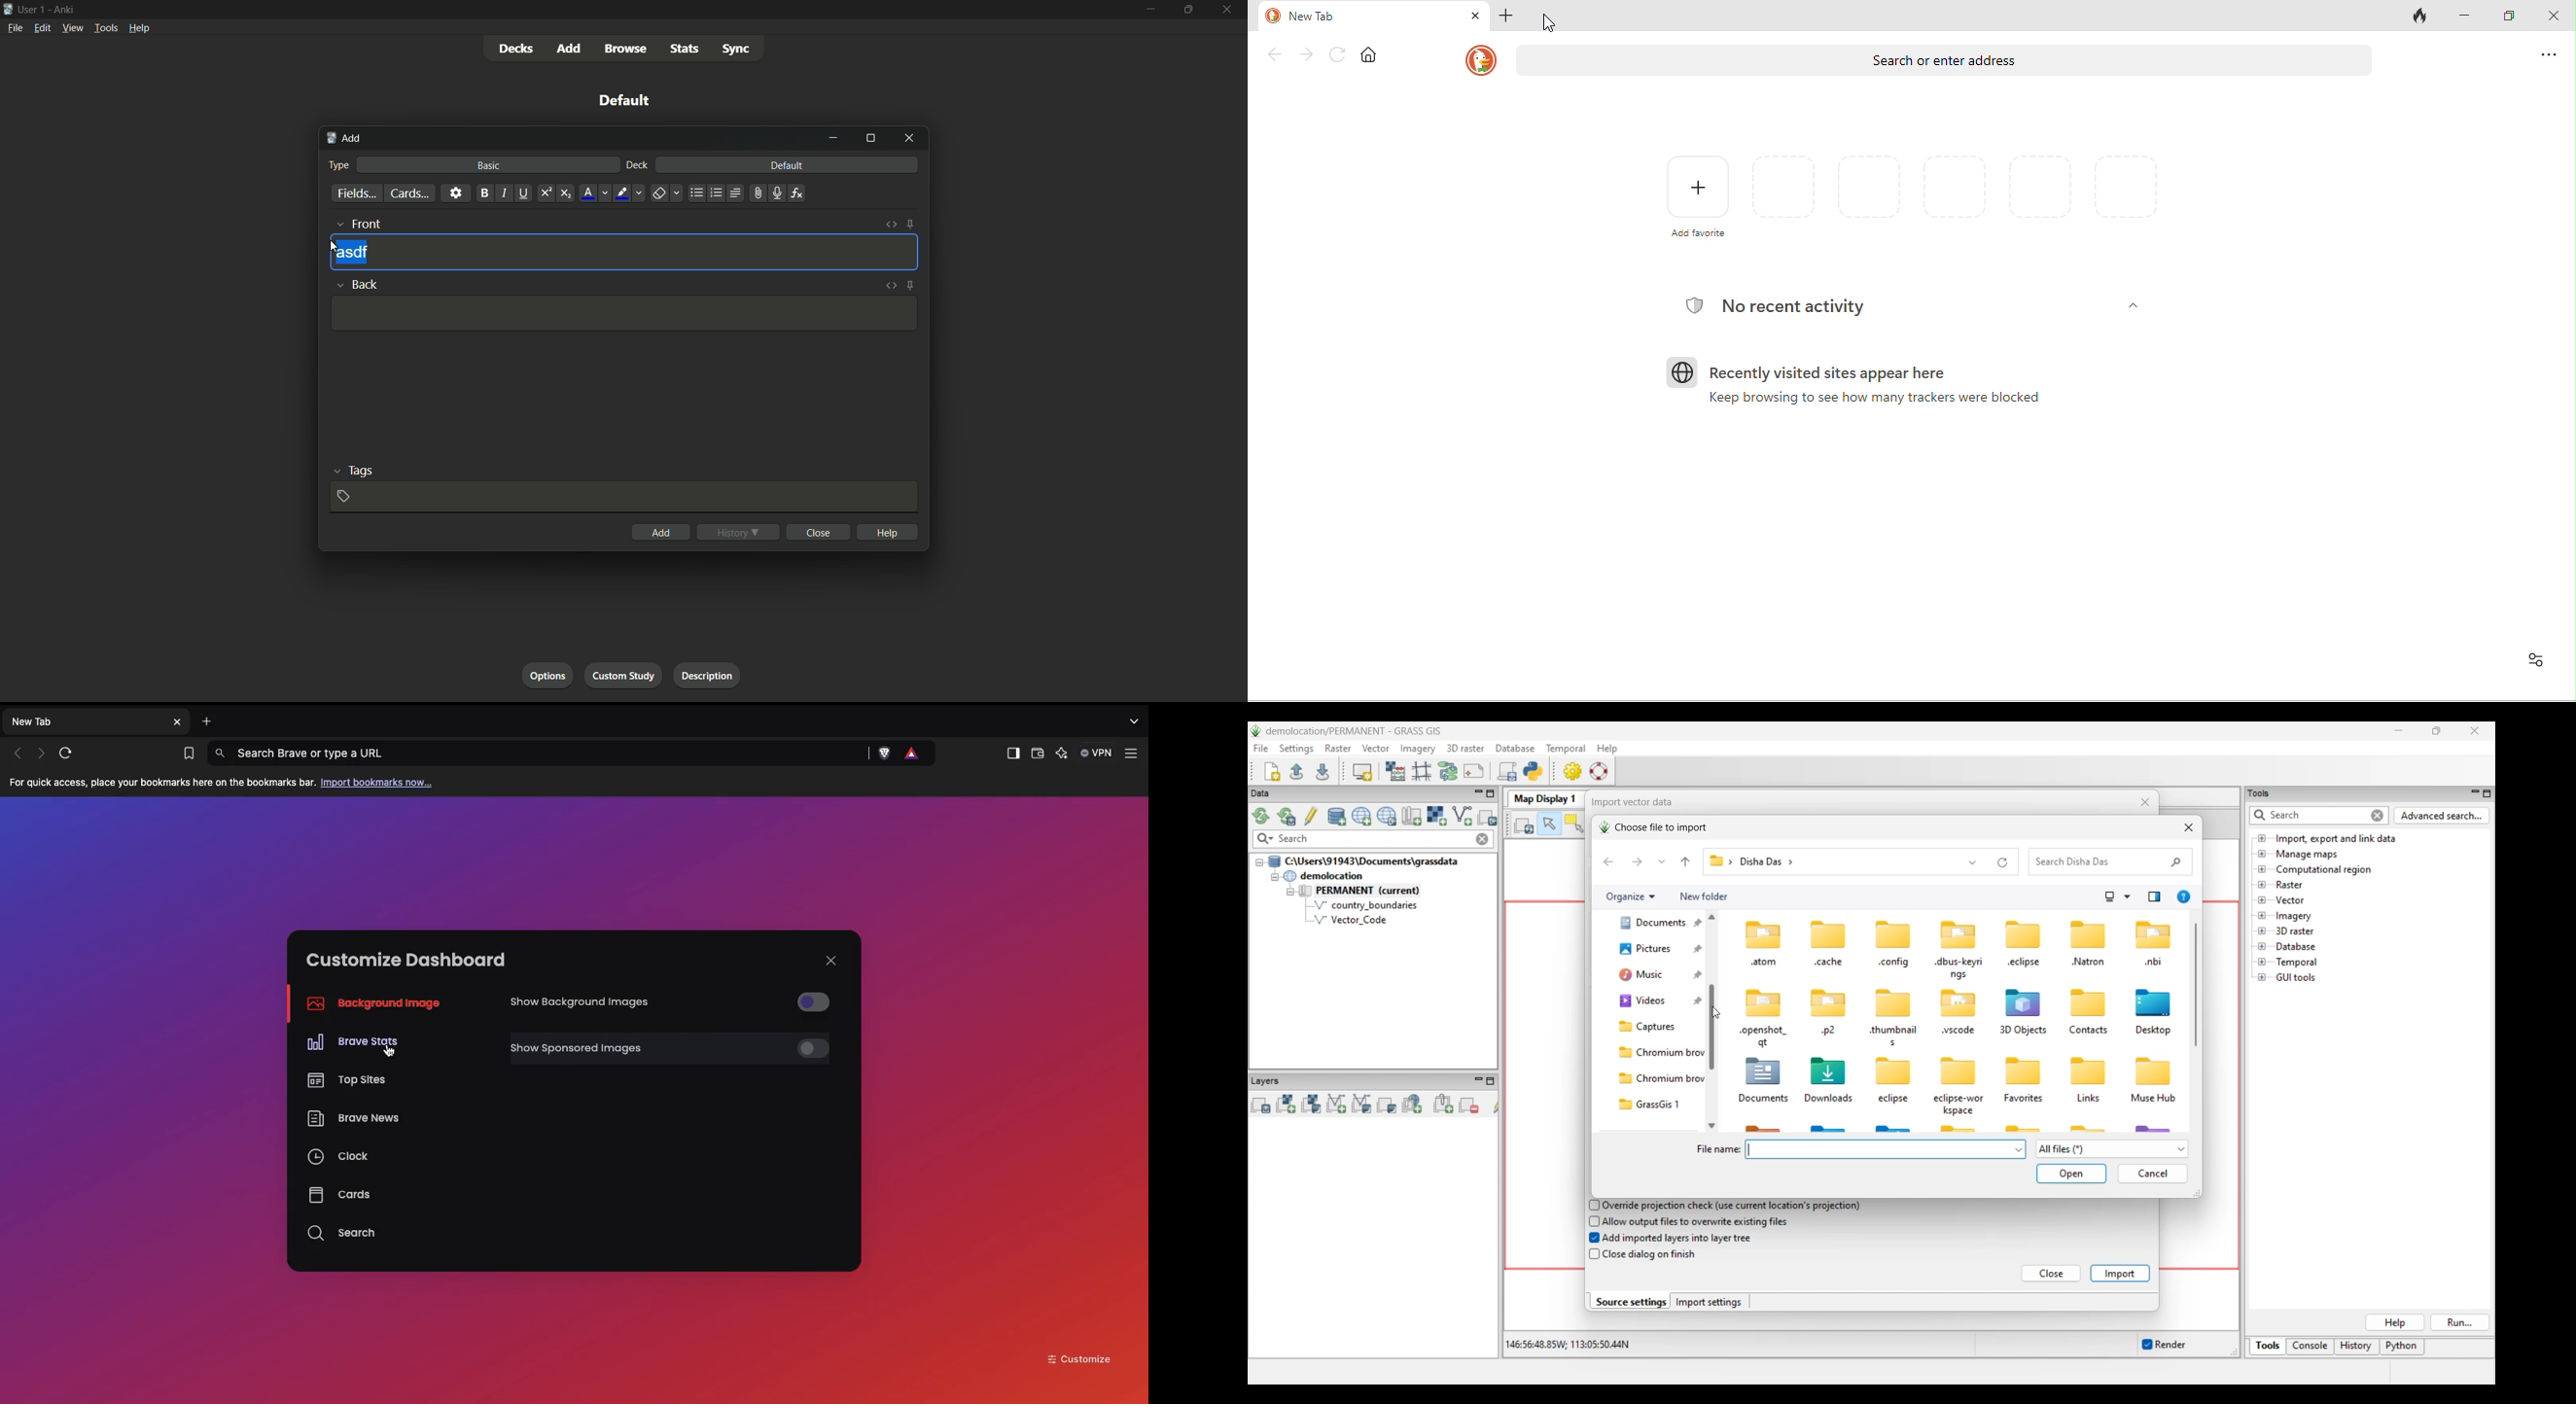  What do you see at coordinates (177, 722) in the screenshot?
I see `Close new tab` at bounding box center [177, 722].